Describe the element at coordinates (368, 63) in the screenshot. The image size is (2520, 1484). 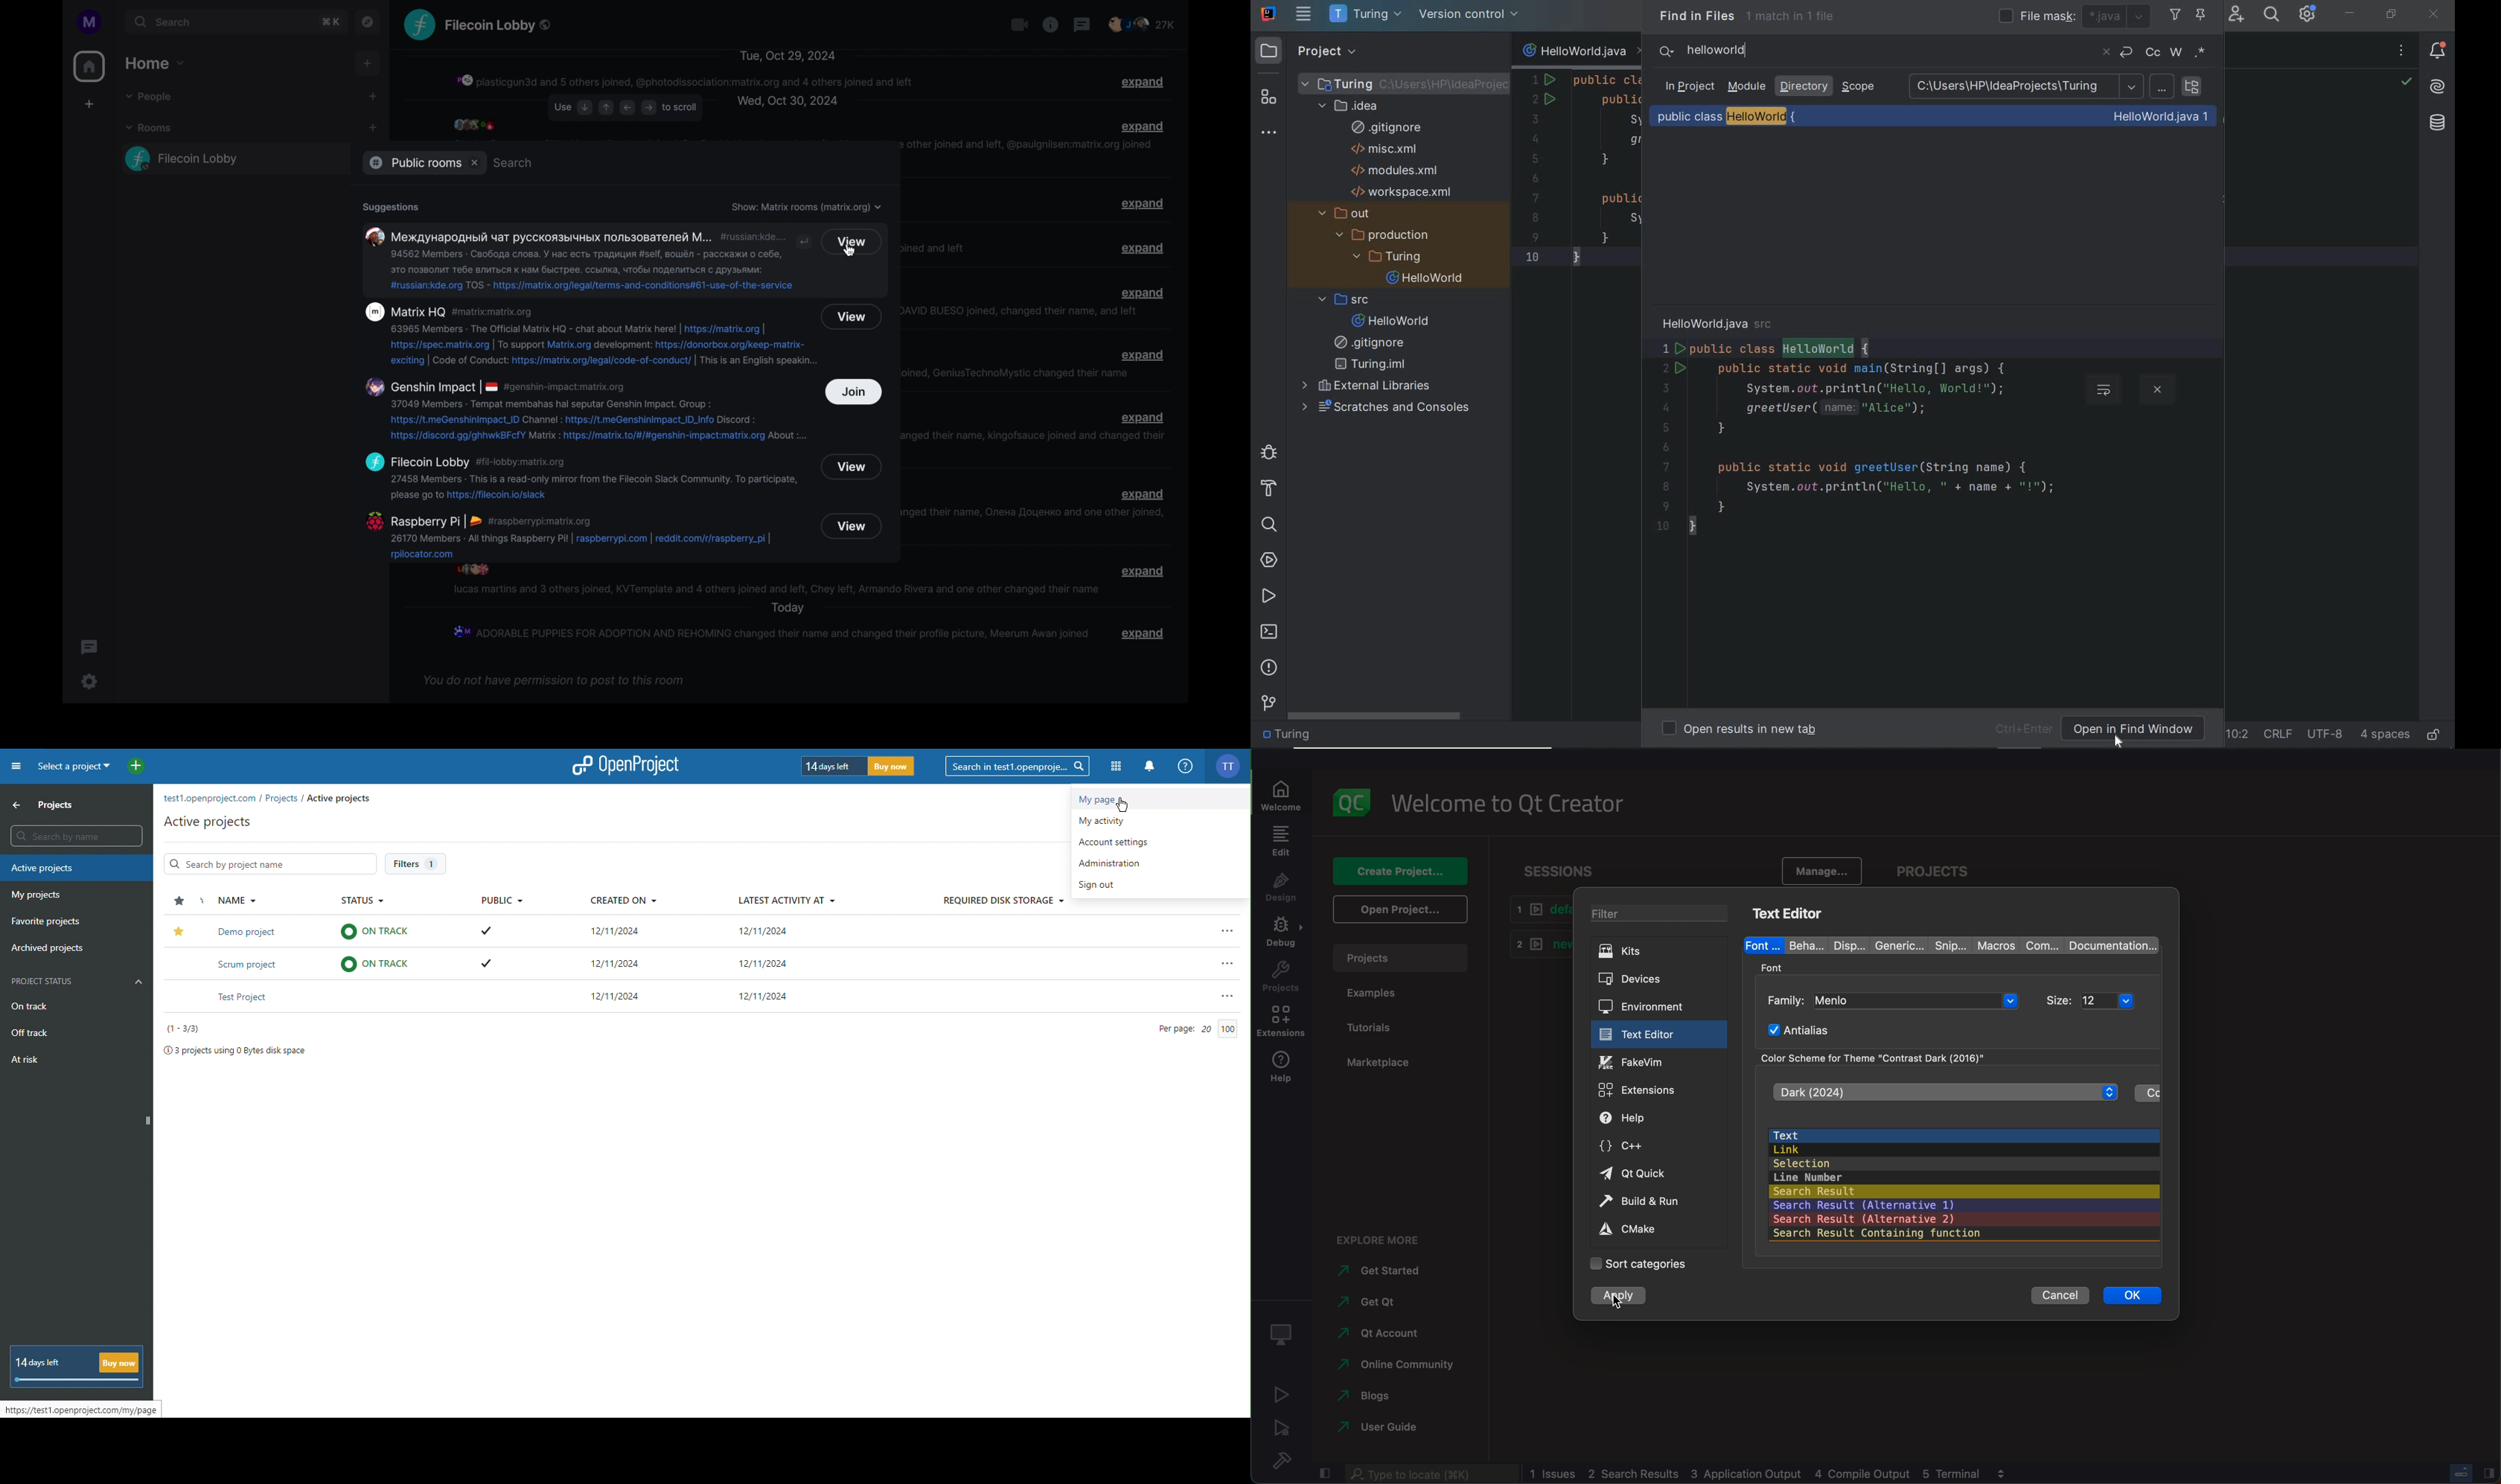
I see `add` at that location.